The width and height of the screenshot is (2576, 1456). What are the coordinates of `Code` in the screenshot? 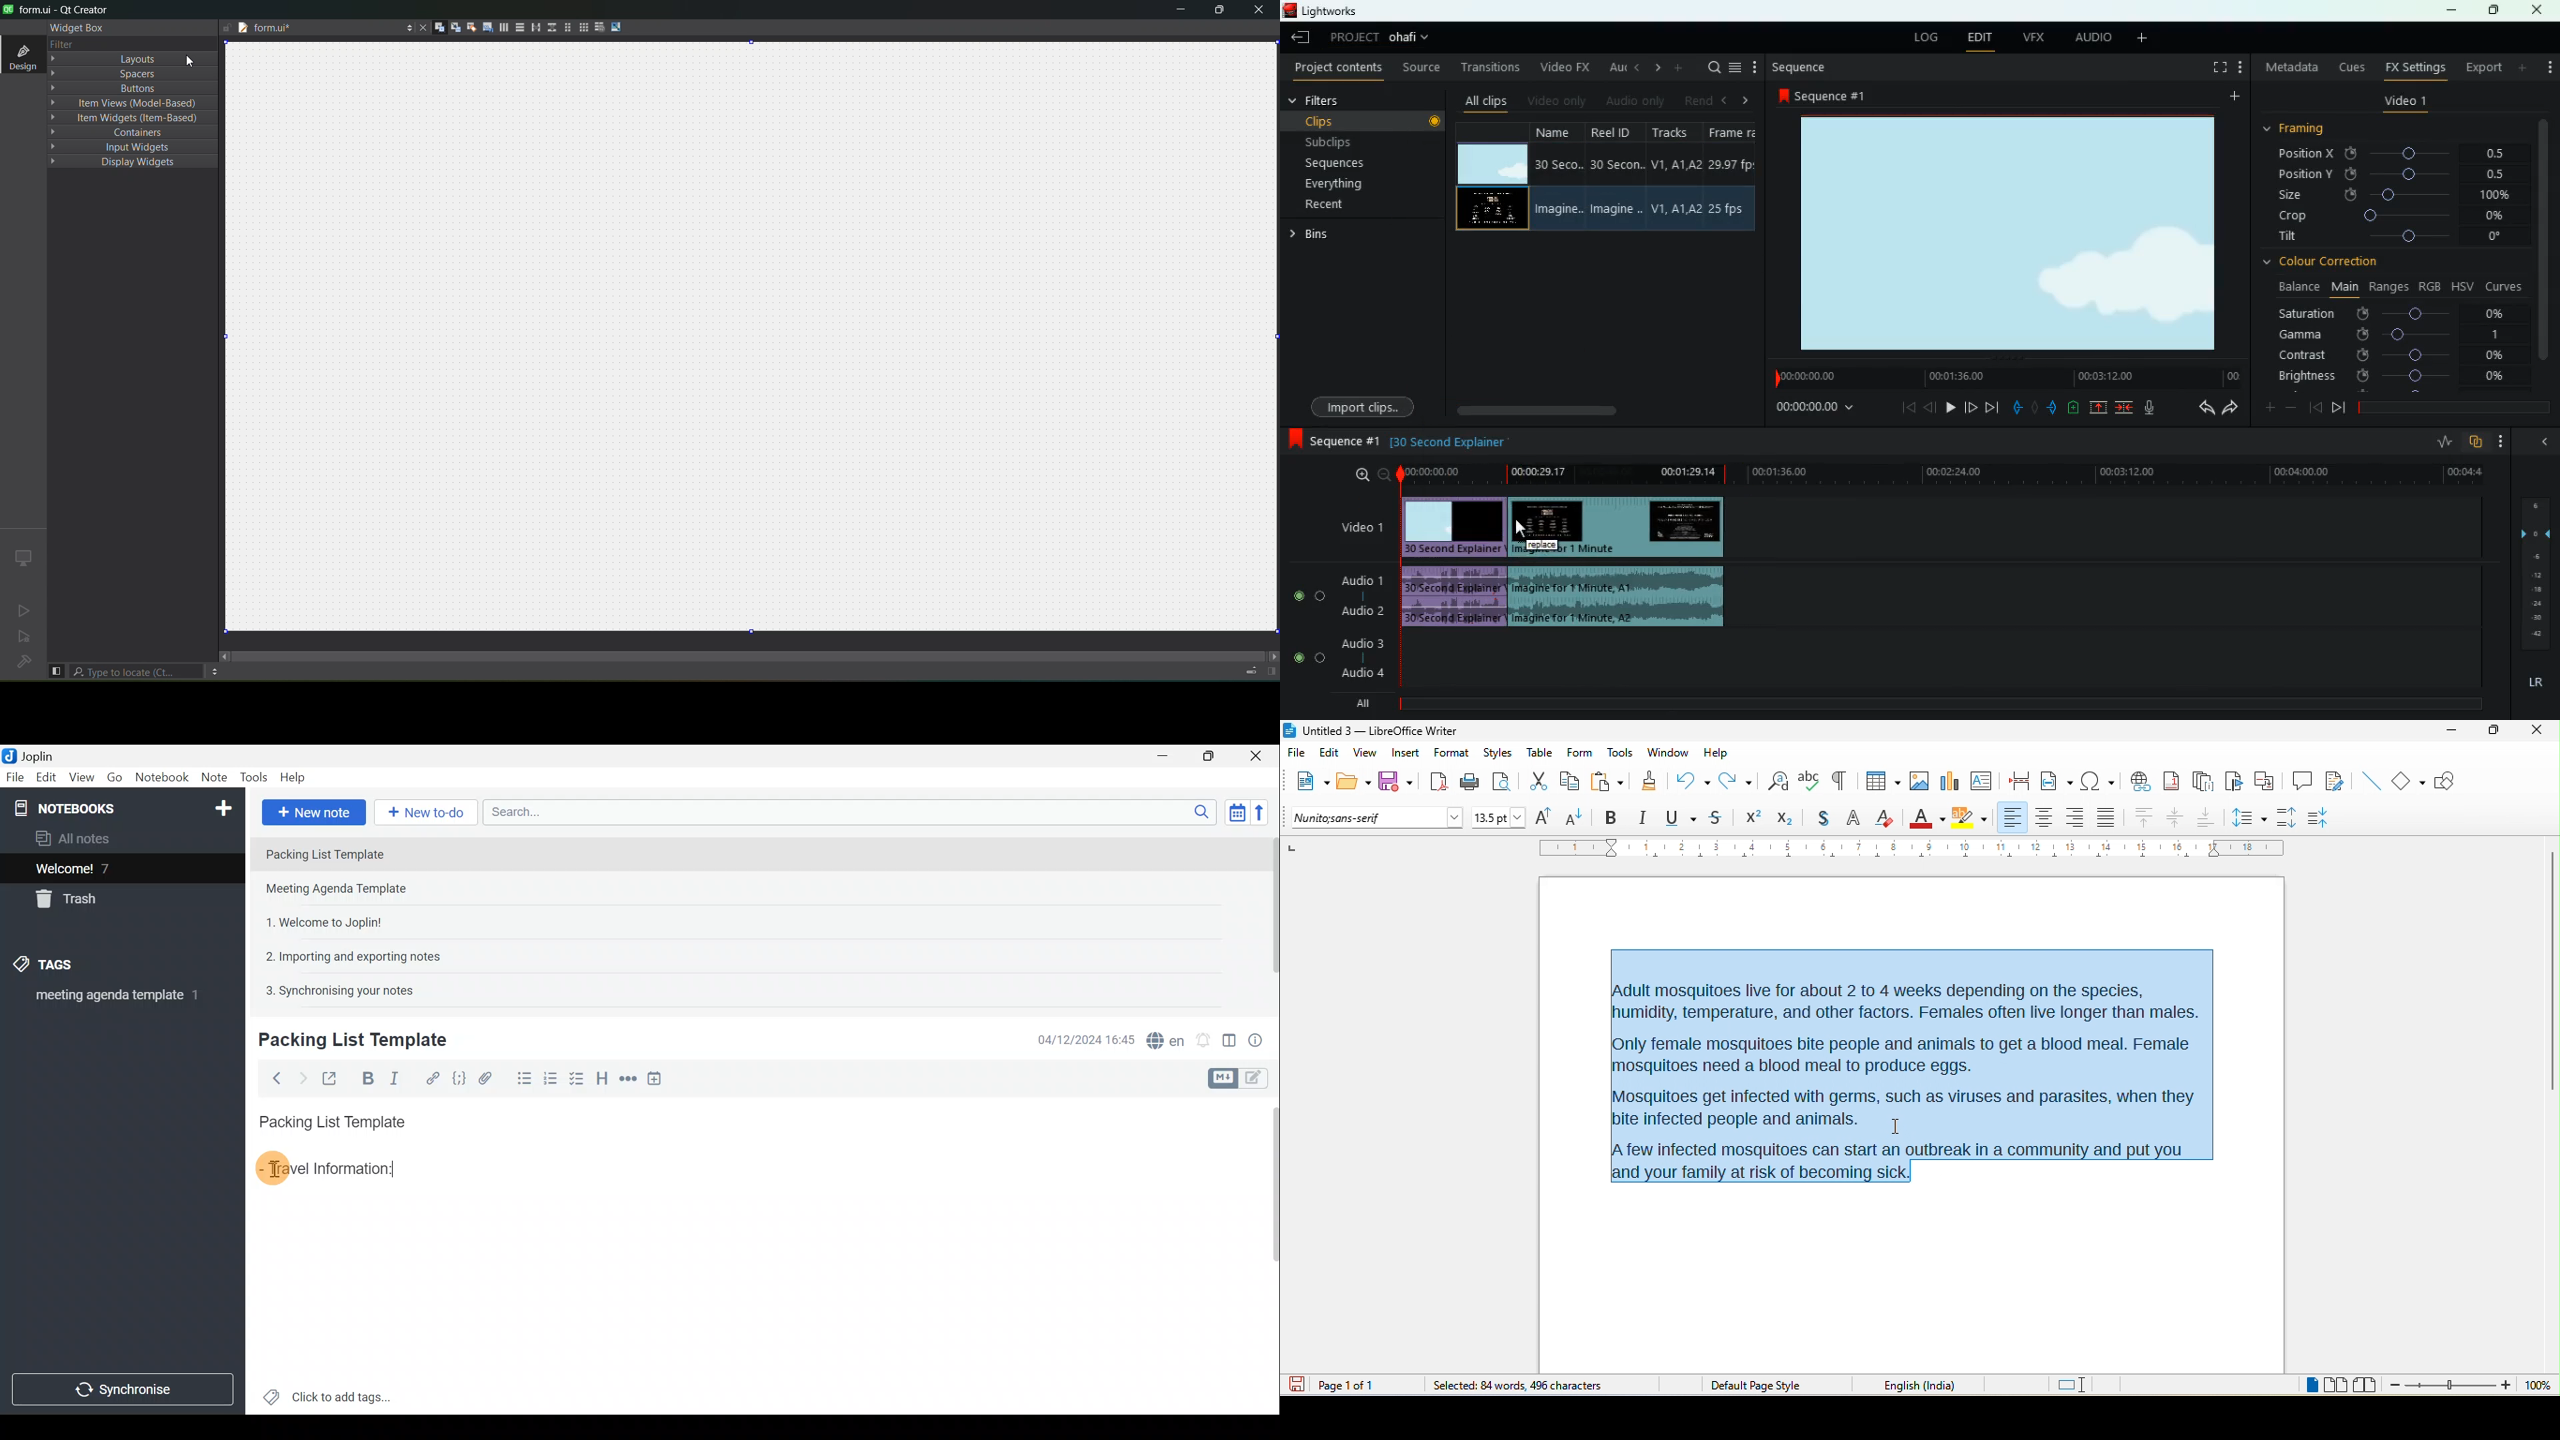 It's located at (459, 1077).